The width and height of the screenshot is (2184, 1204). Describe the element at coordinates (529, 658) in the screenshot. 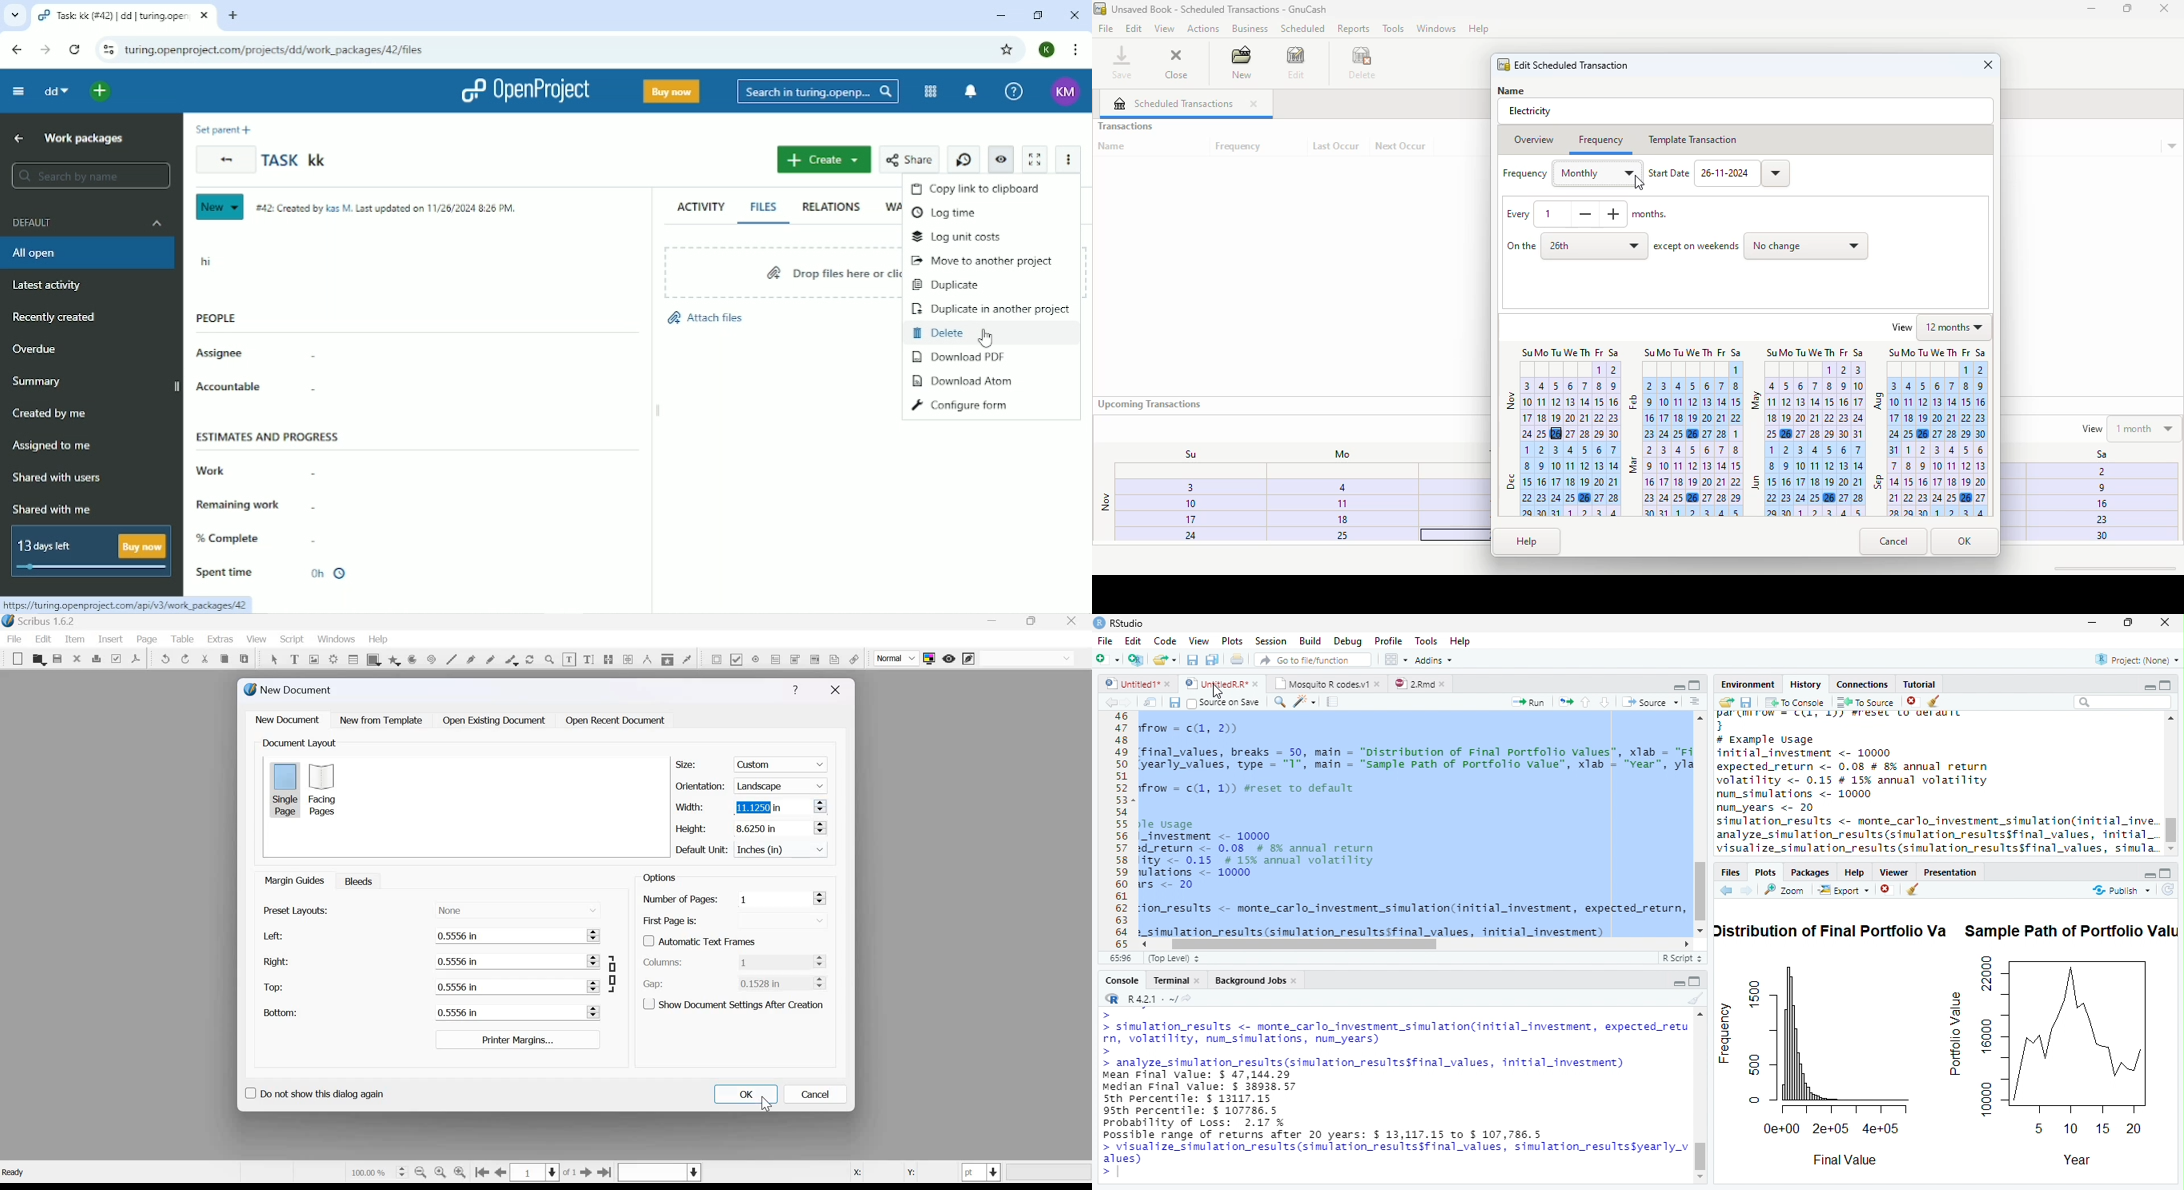

I see `rotate item` at that location.